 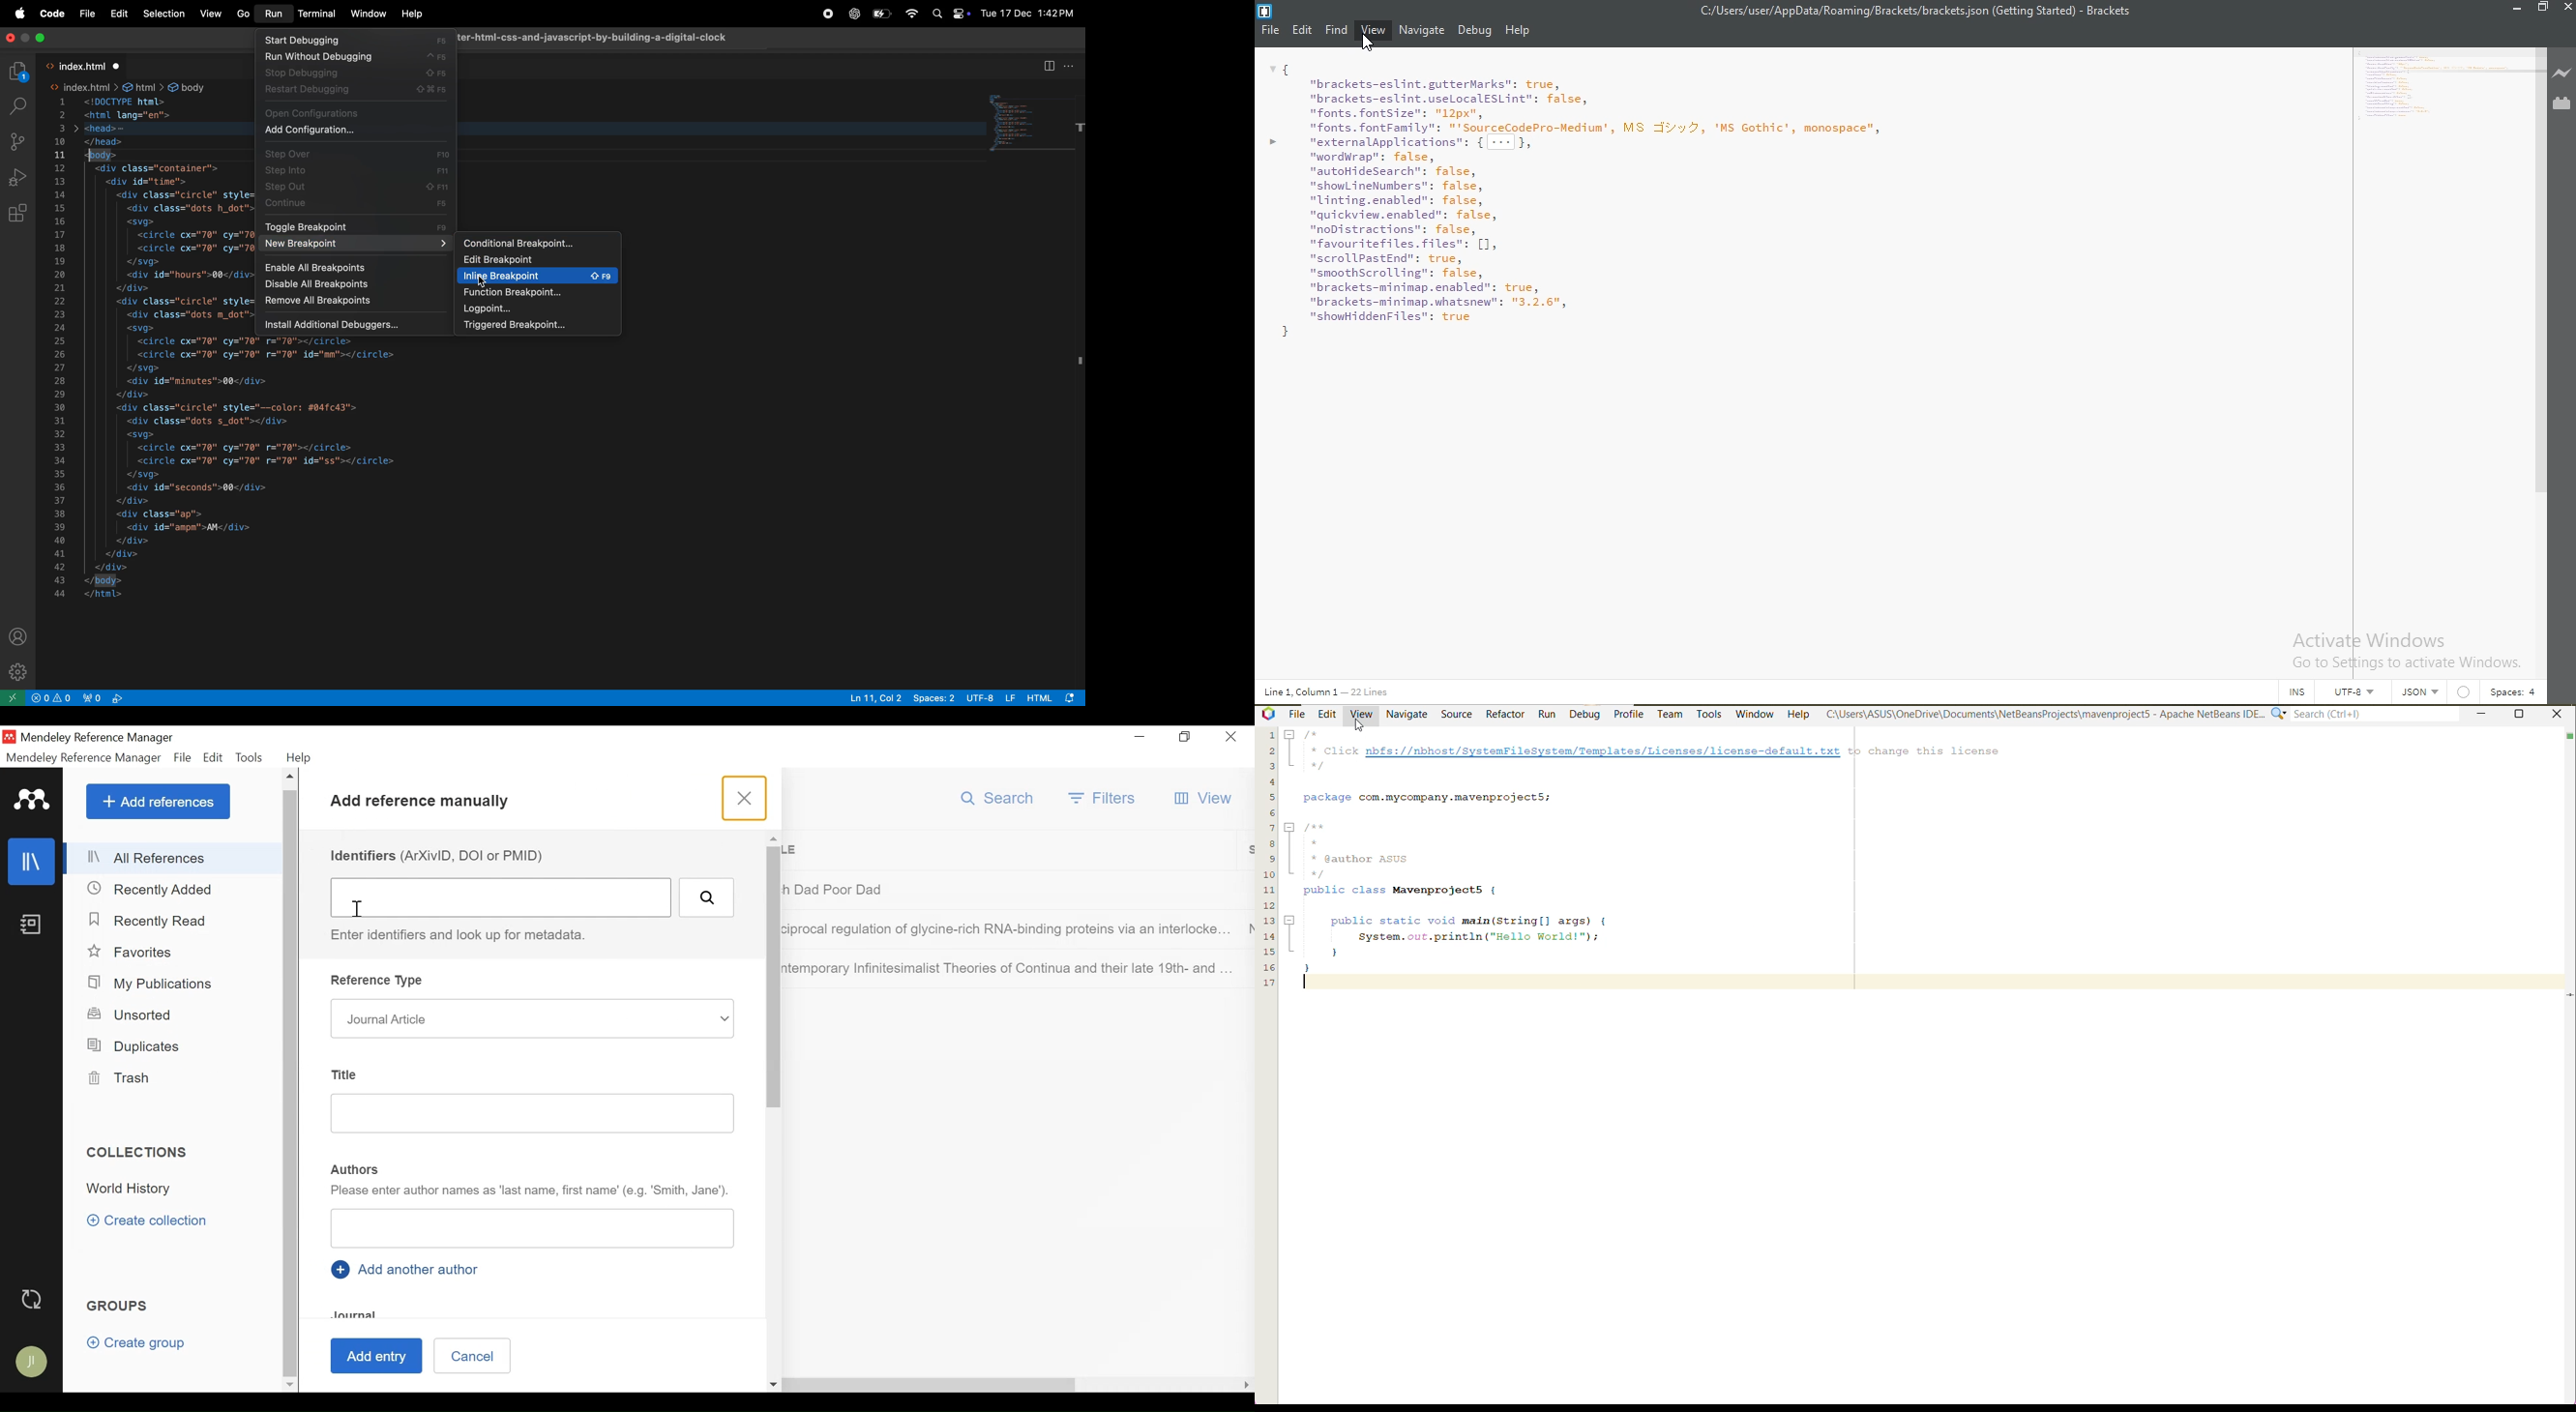 I want to click on minimize, so click(x=1140, y=738).